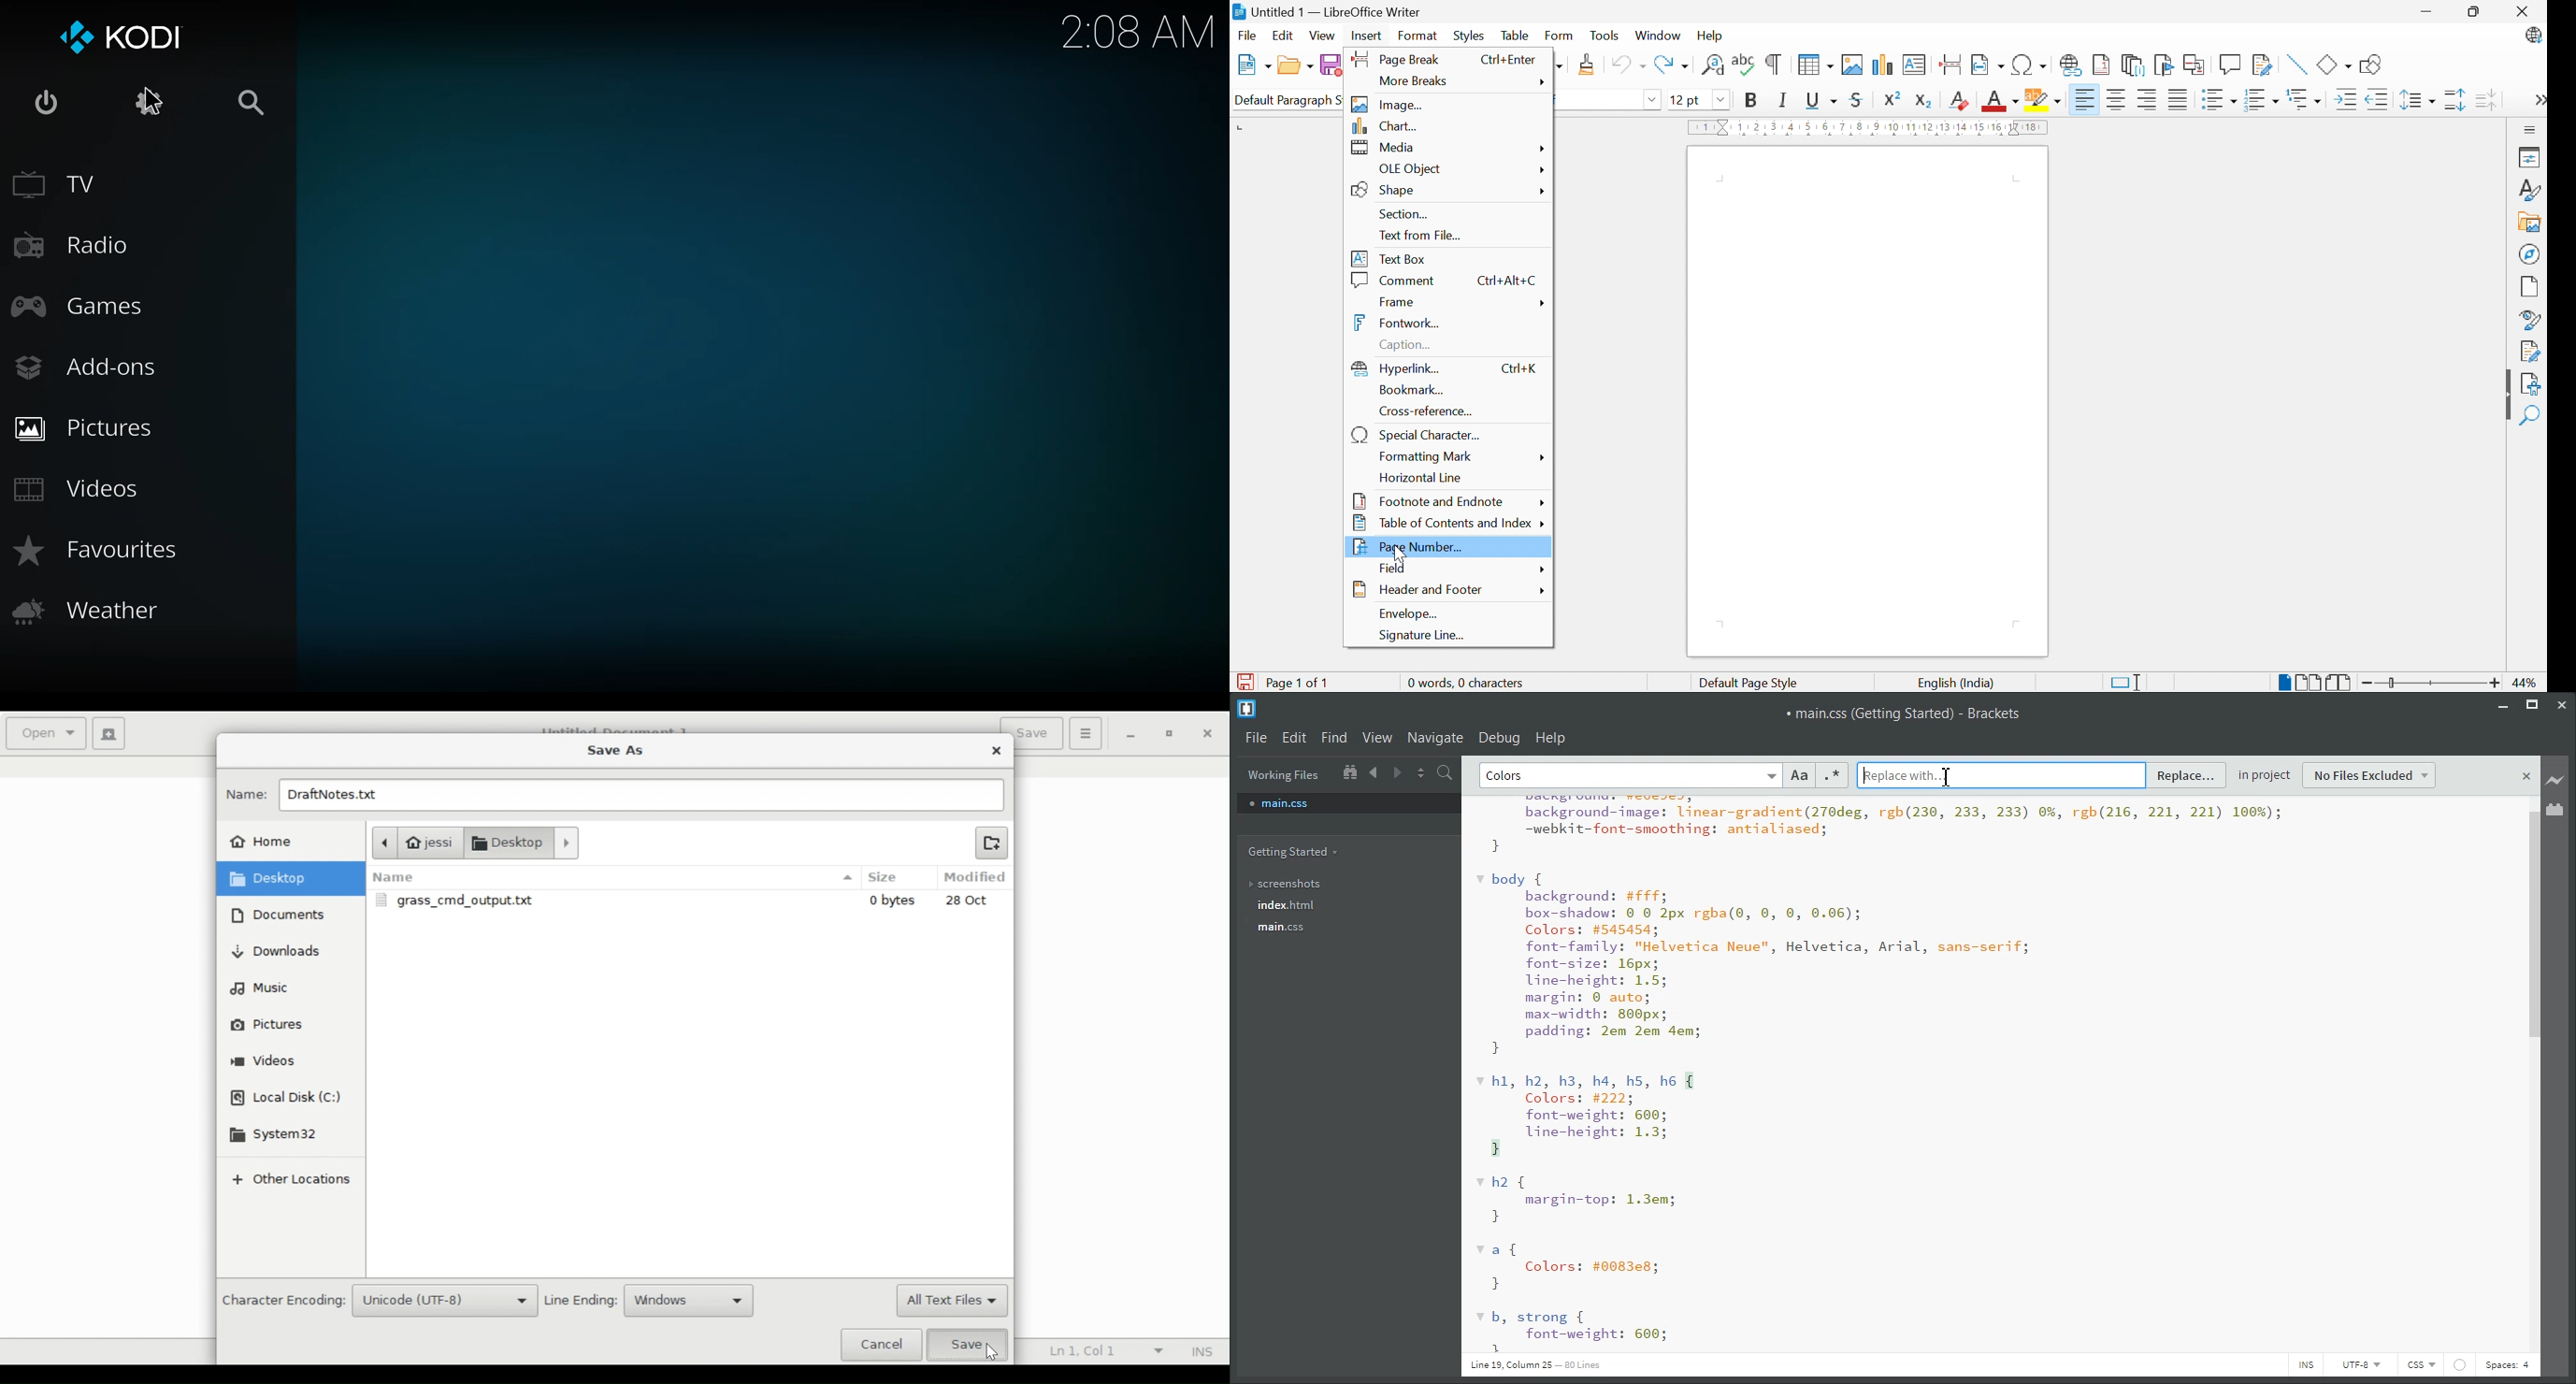 The height and width of the screenshot is (1400, 2576). I want to click on Set line spacing, so click(2419, 100).